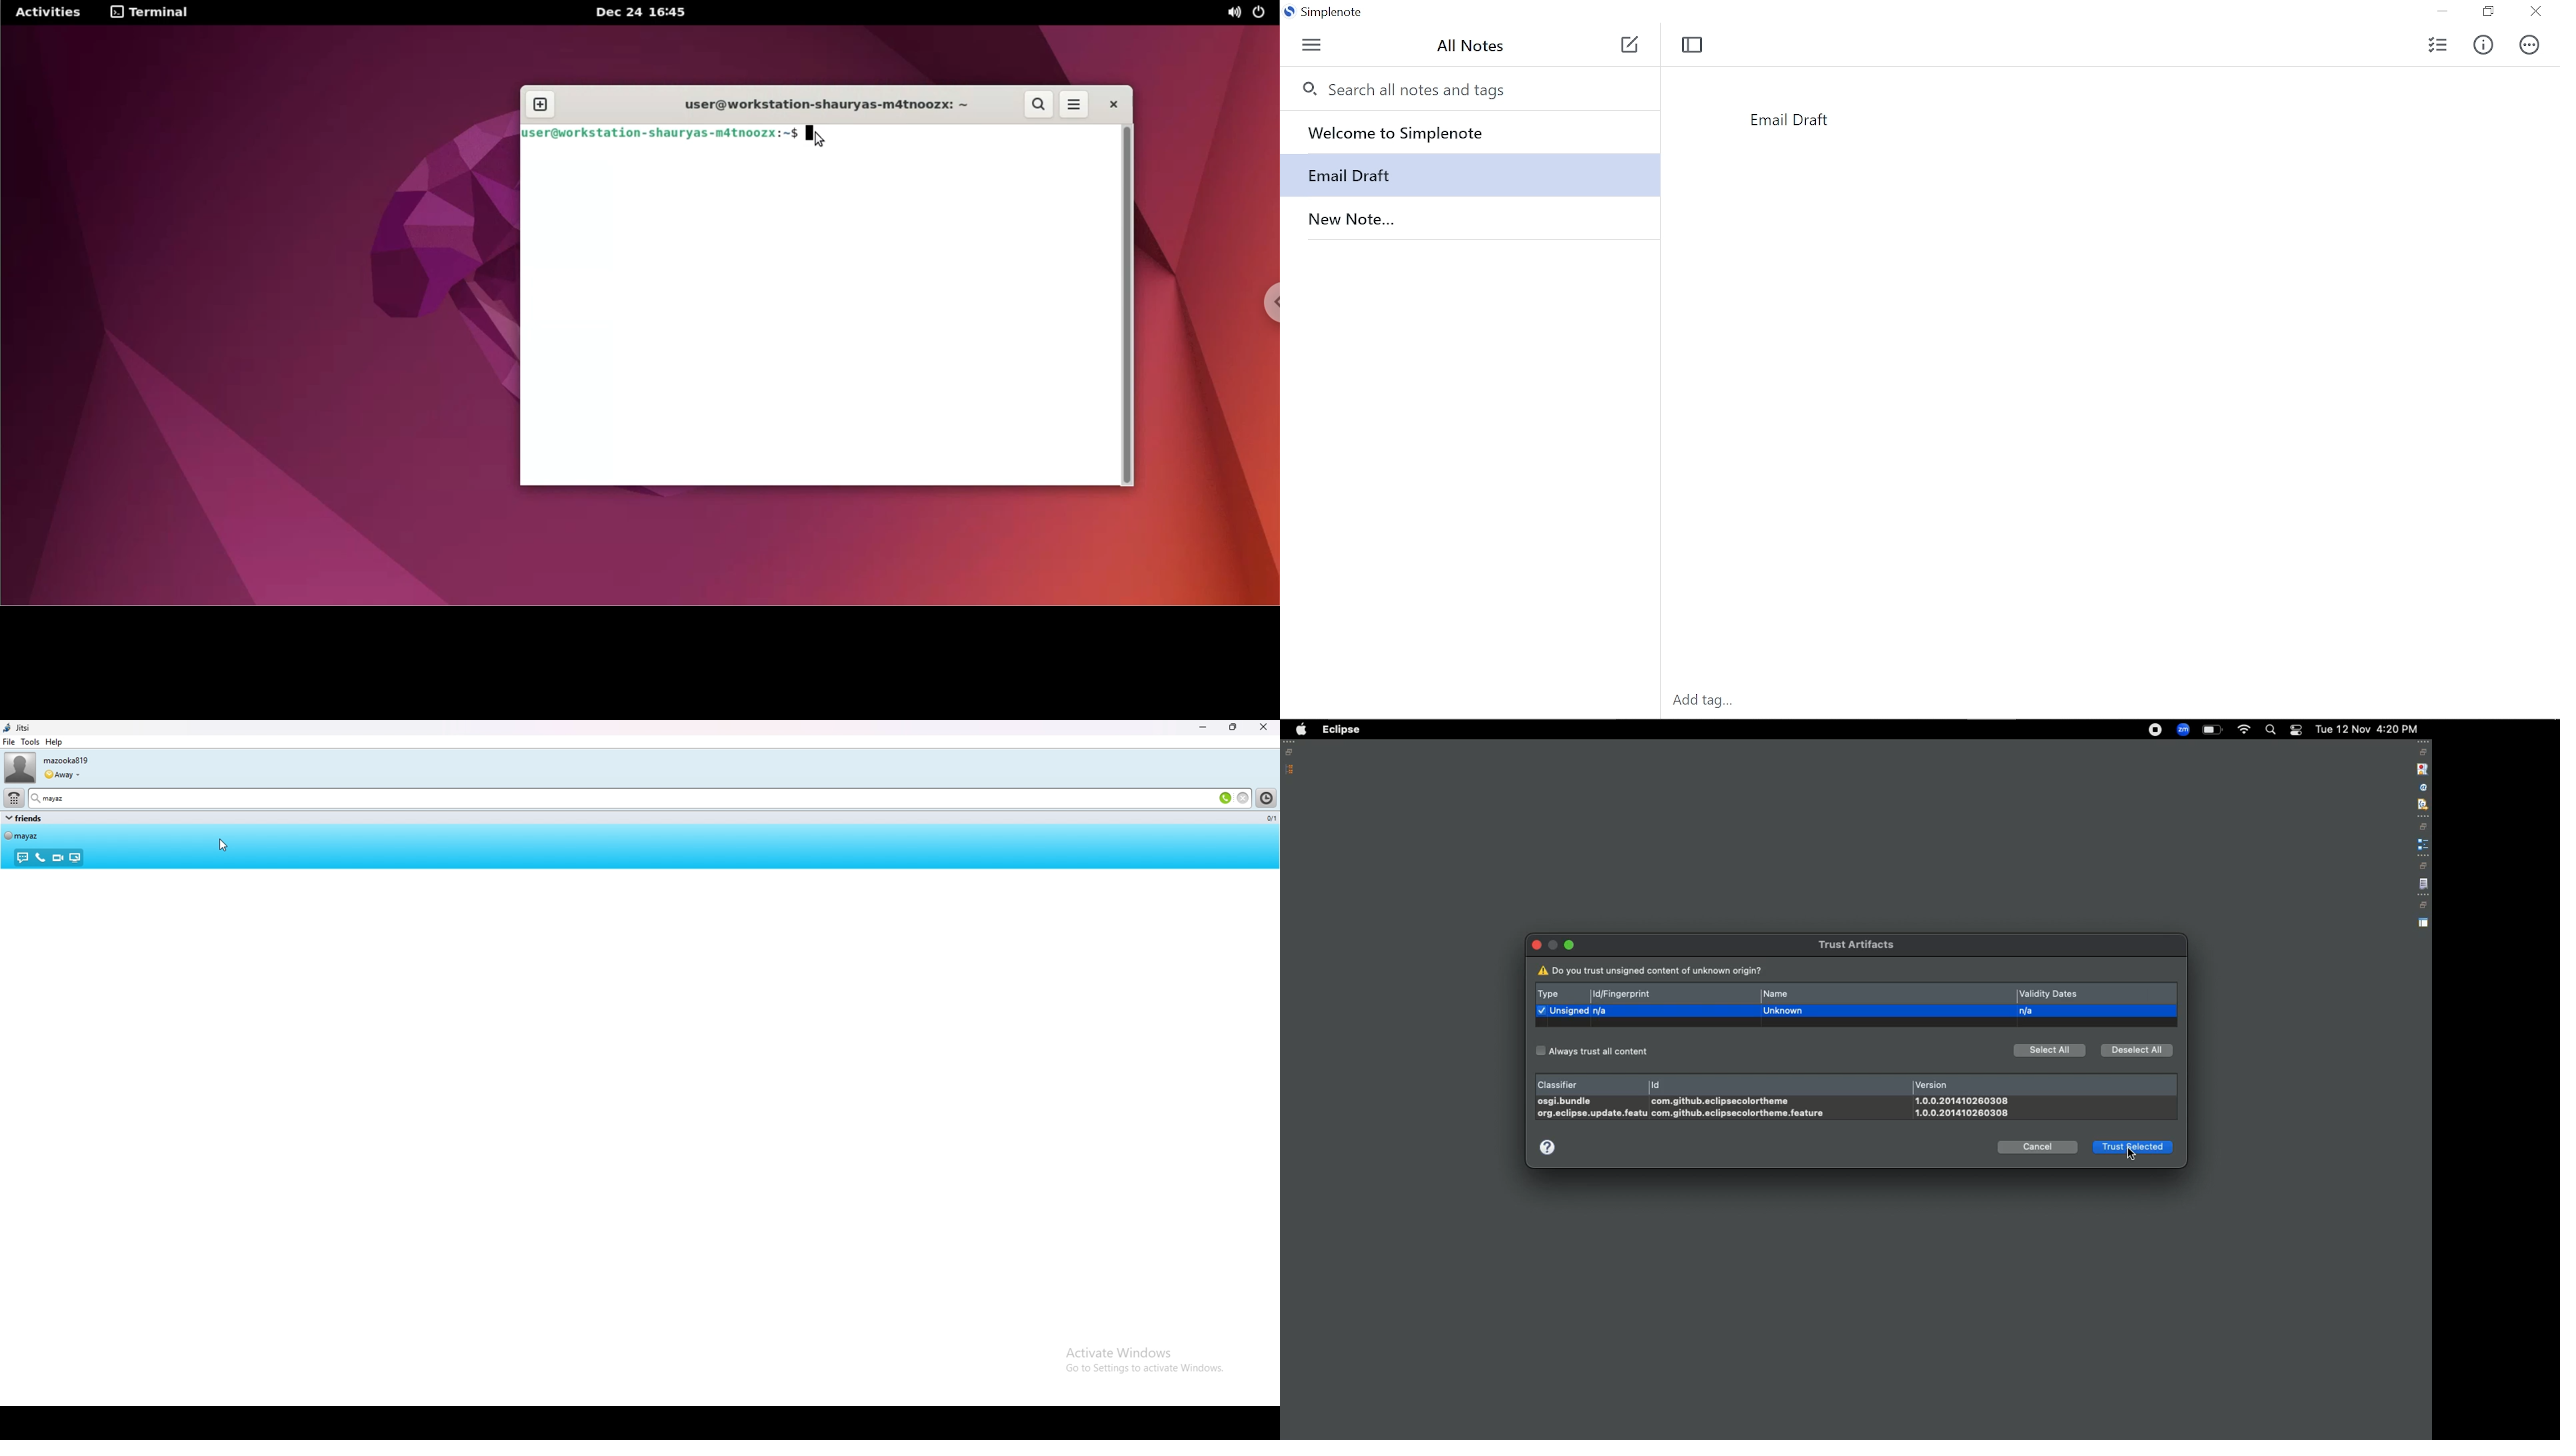 Image resolution: width=2576 pixels, height=1456 pixels. I want to click on mayaz, so click(75, 797).